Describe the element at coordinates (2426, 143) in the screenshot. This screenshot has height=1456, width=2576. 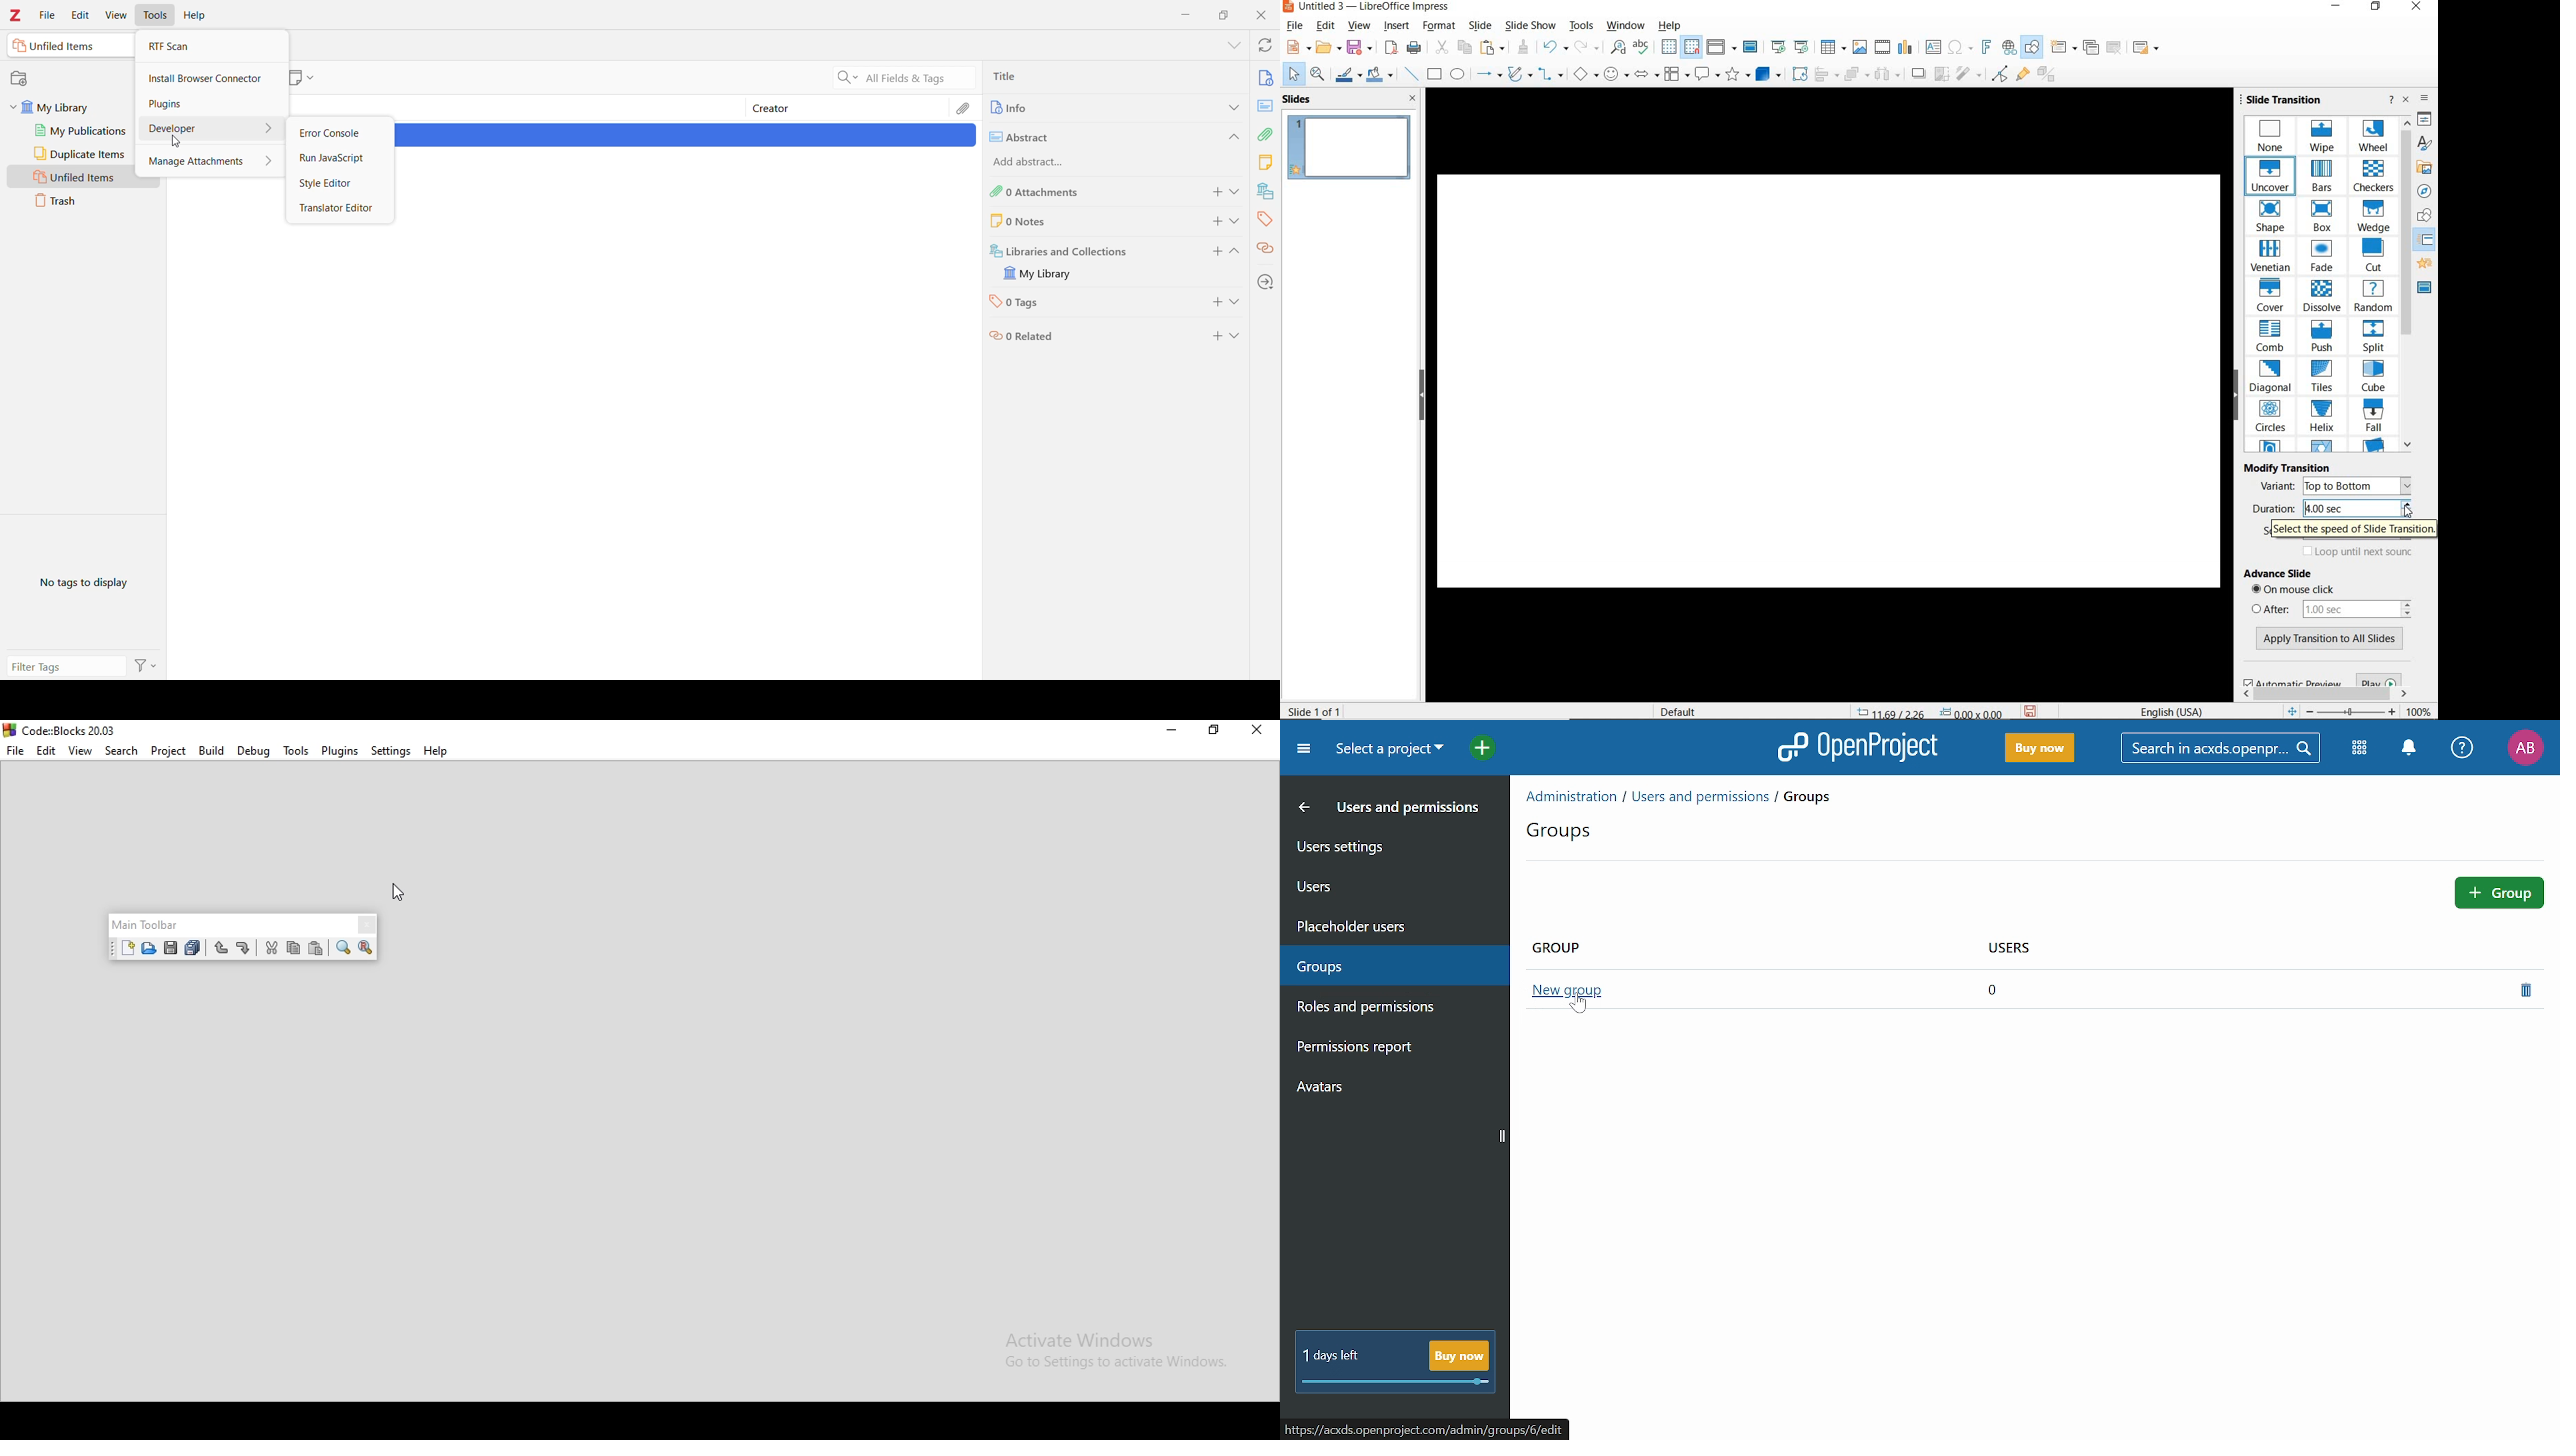
I see `STYLES` at that location.